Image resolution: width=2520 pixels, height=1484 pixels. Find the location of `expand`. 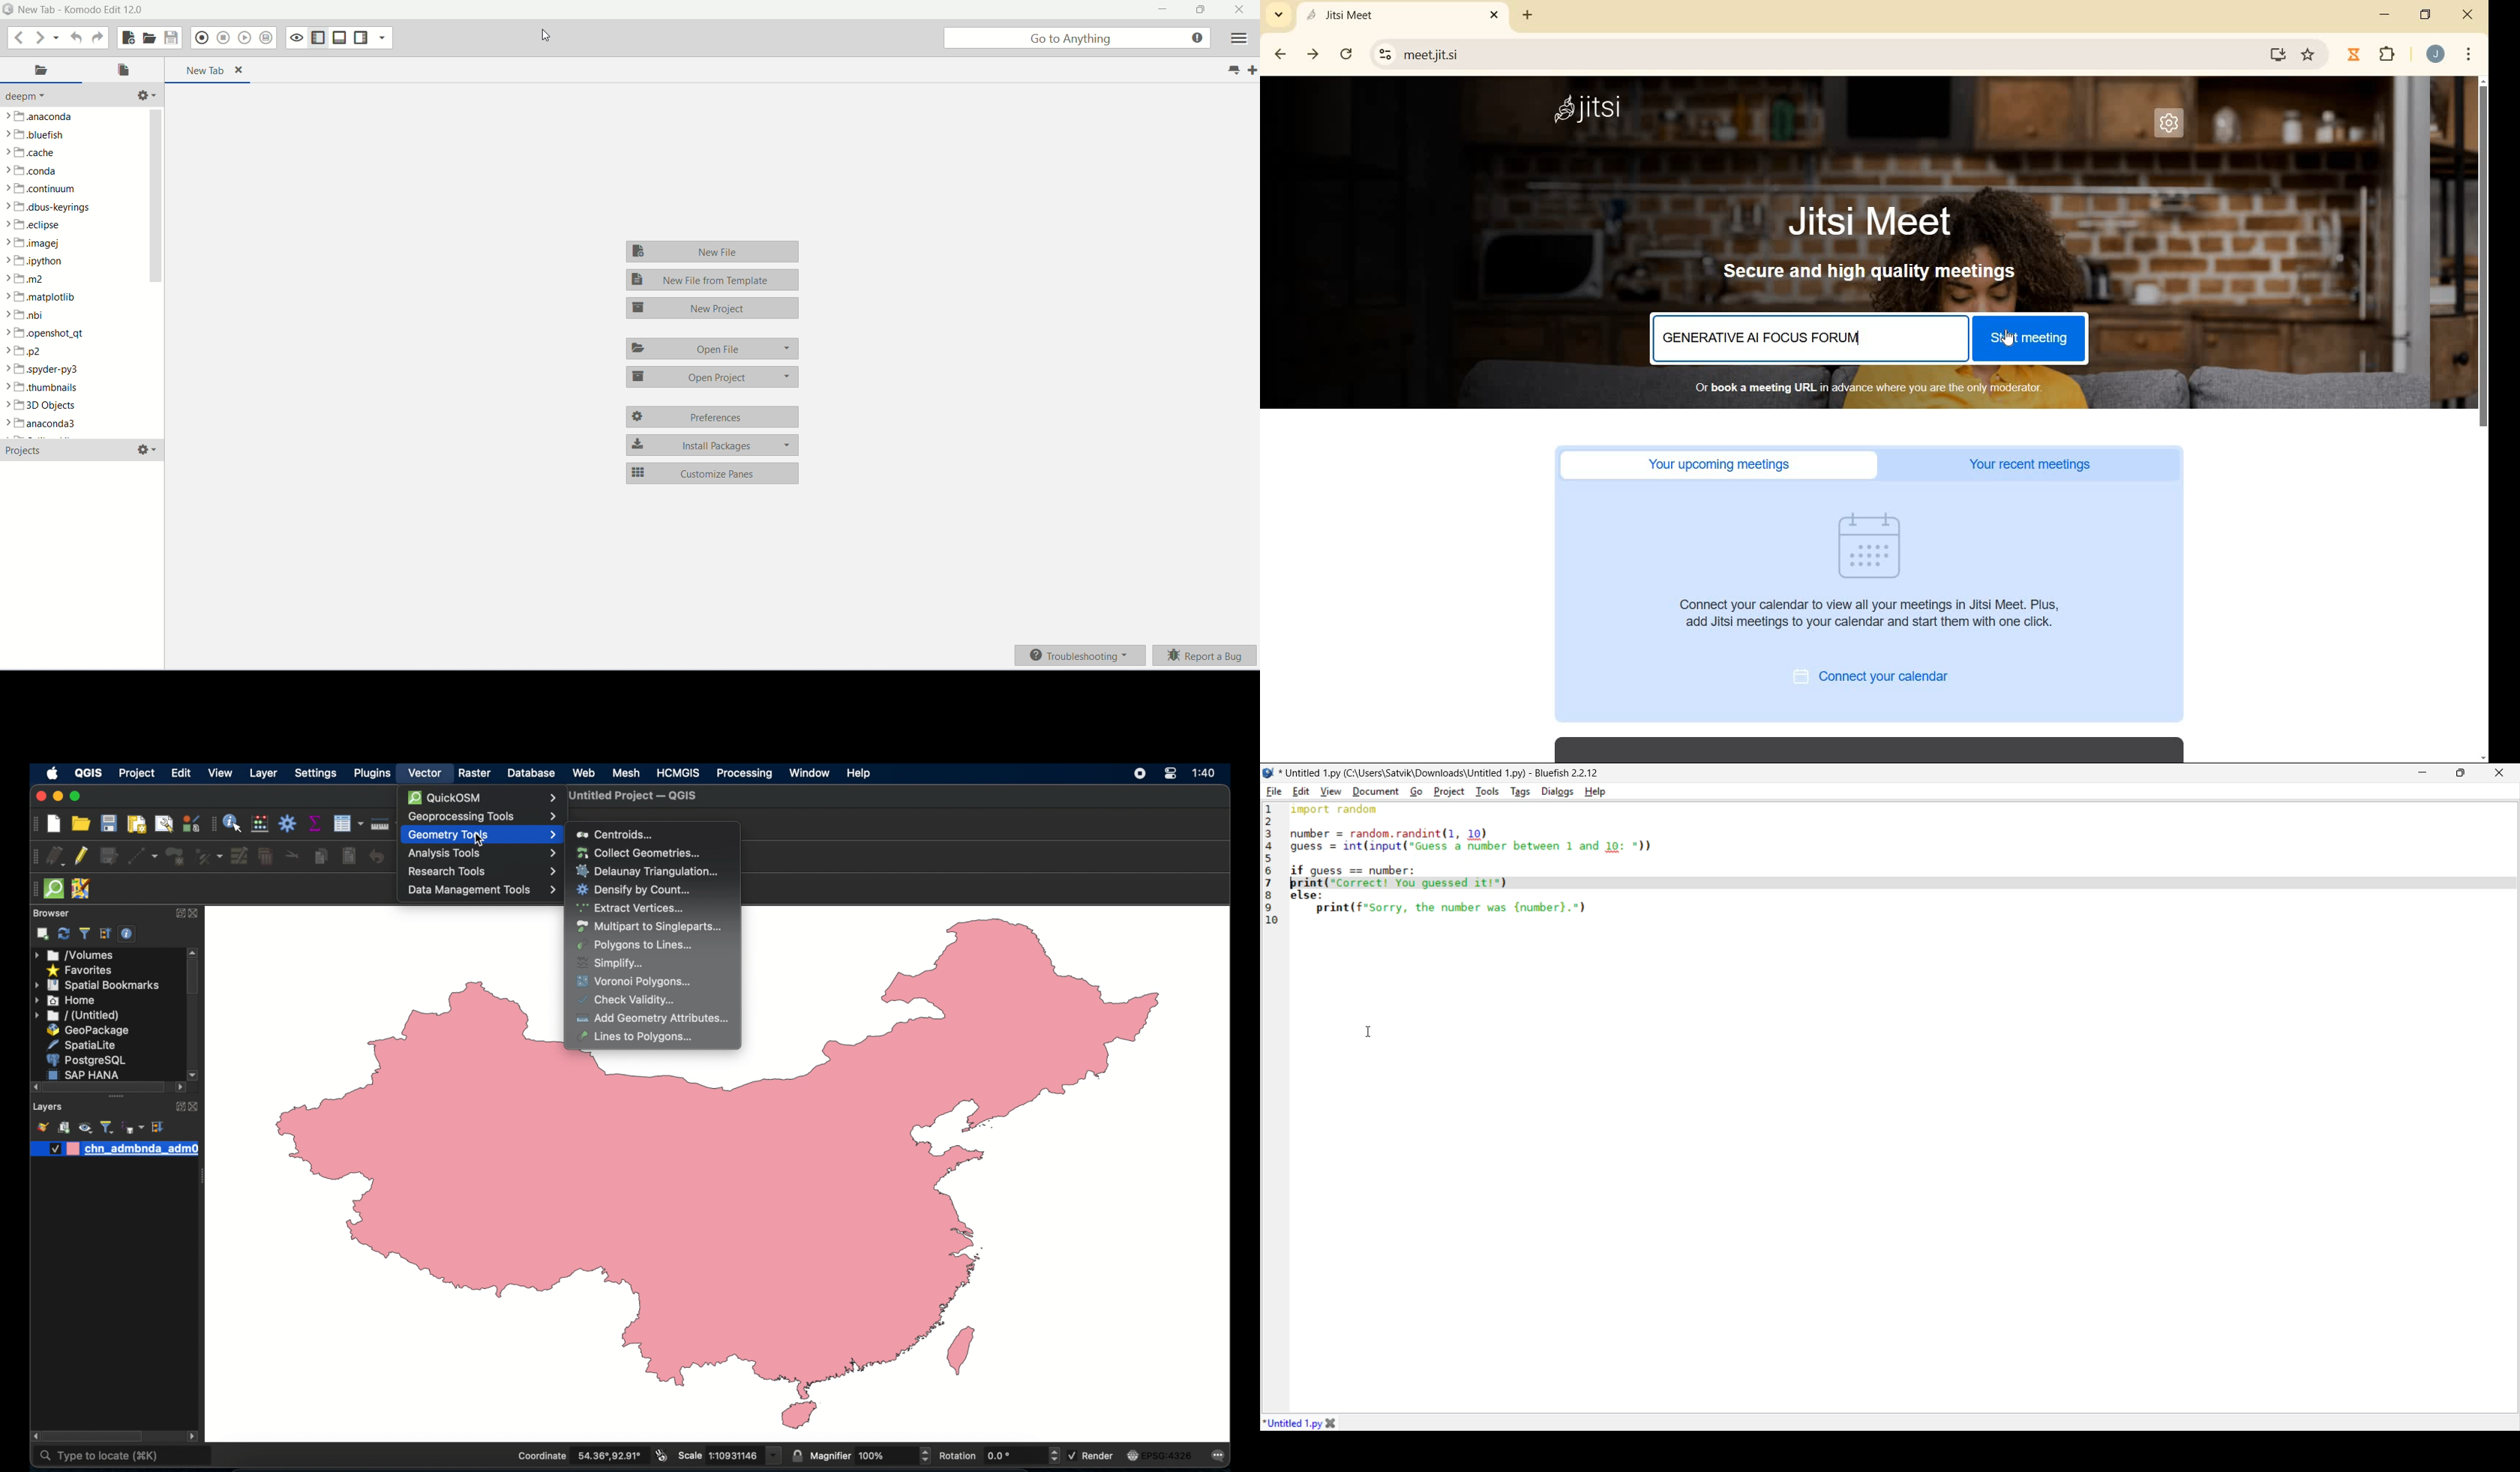

expand is located at coordinates (177, 914).